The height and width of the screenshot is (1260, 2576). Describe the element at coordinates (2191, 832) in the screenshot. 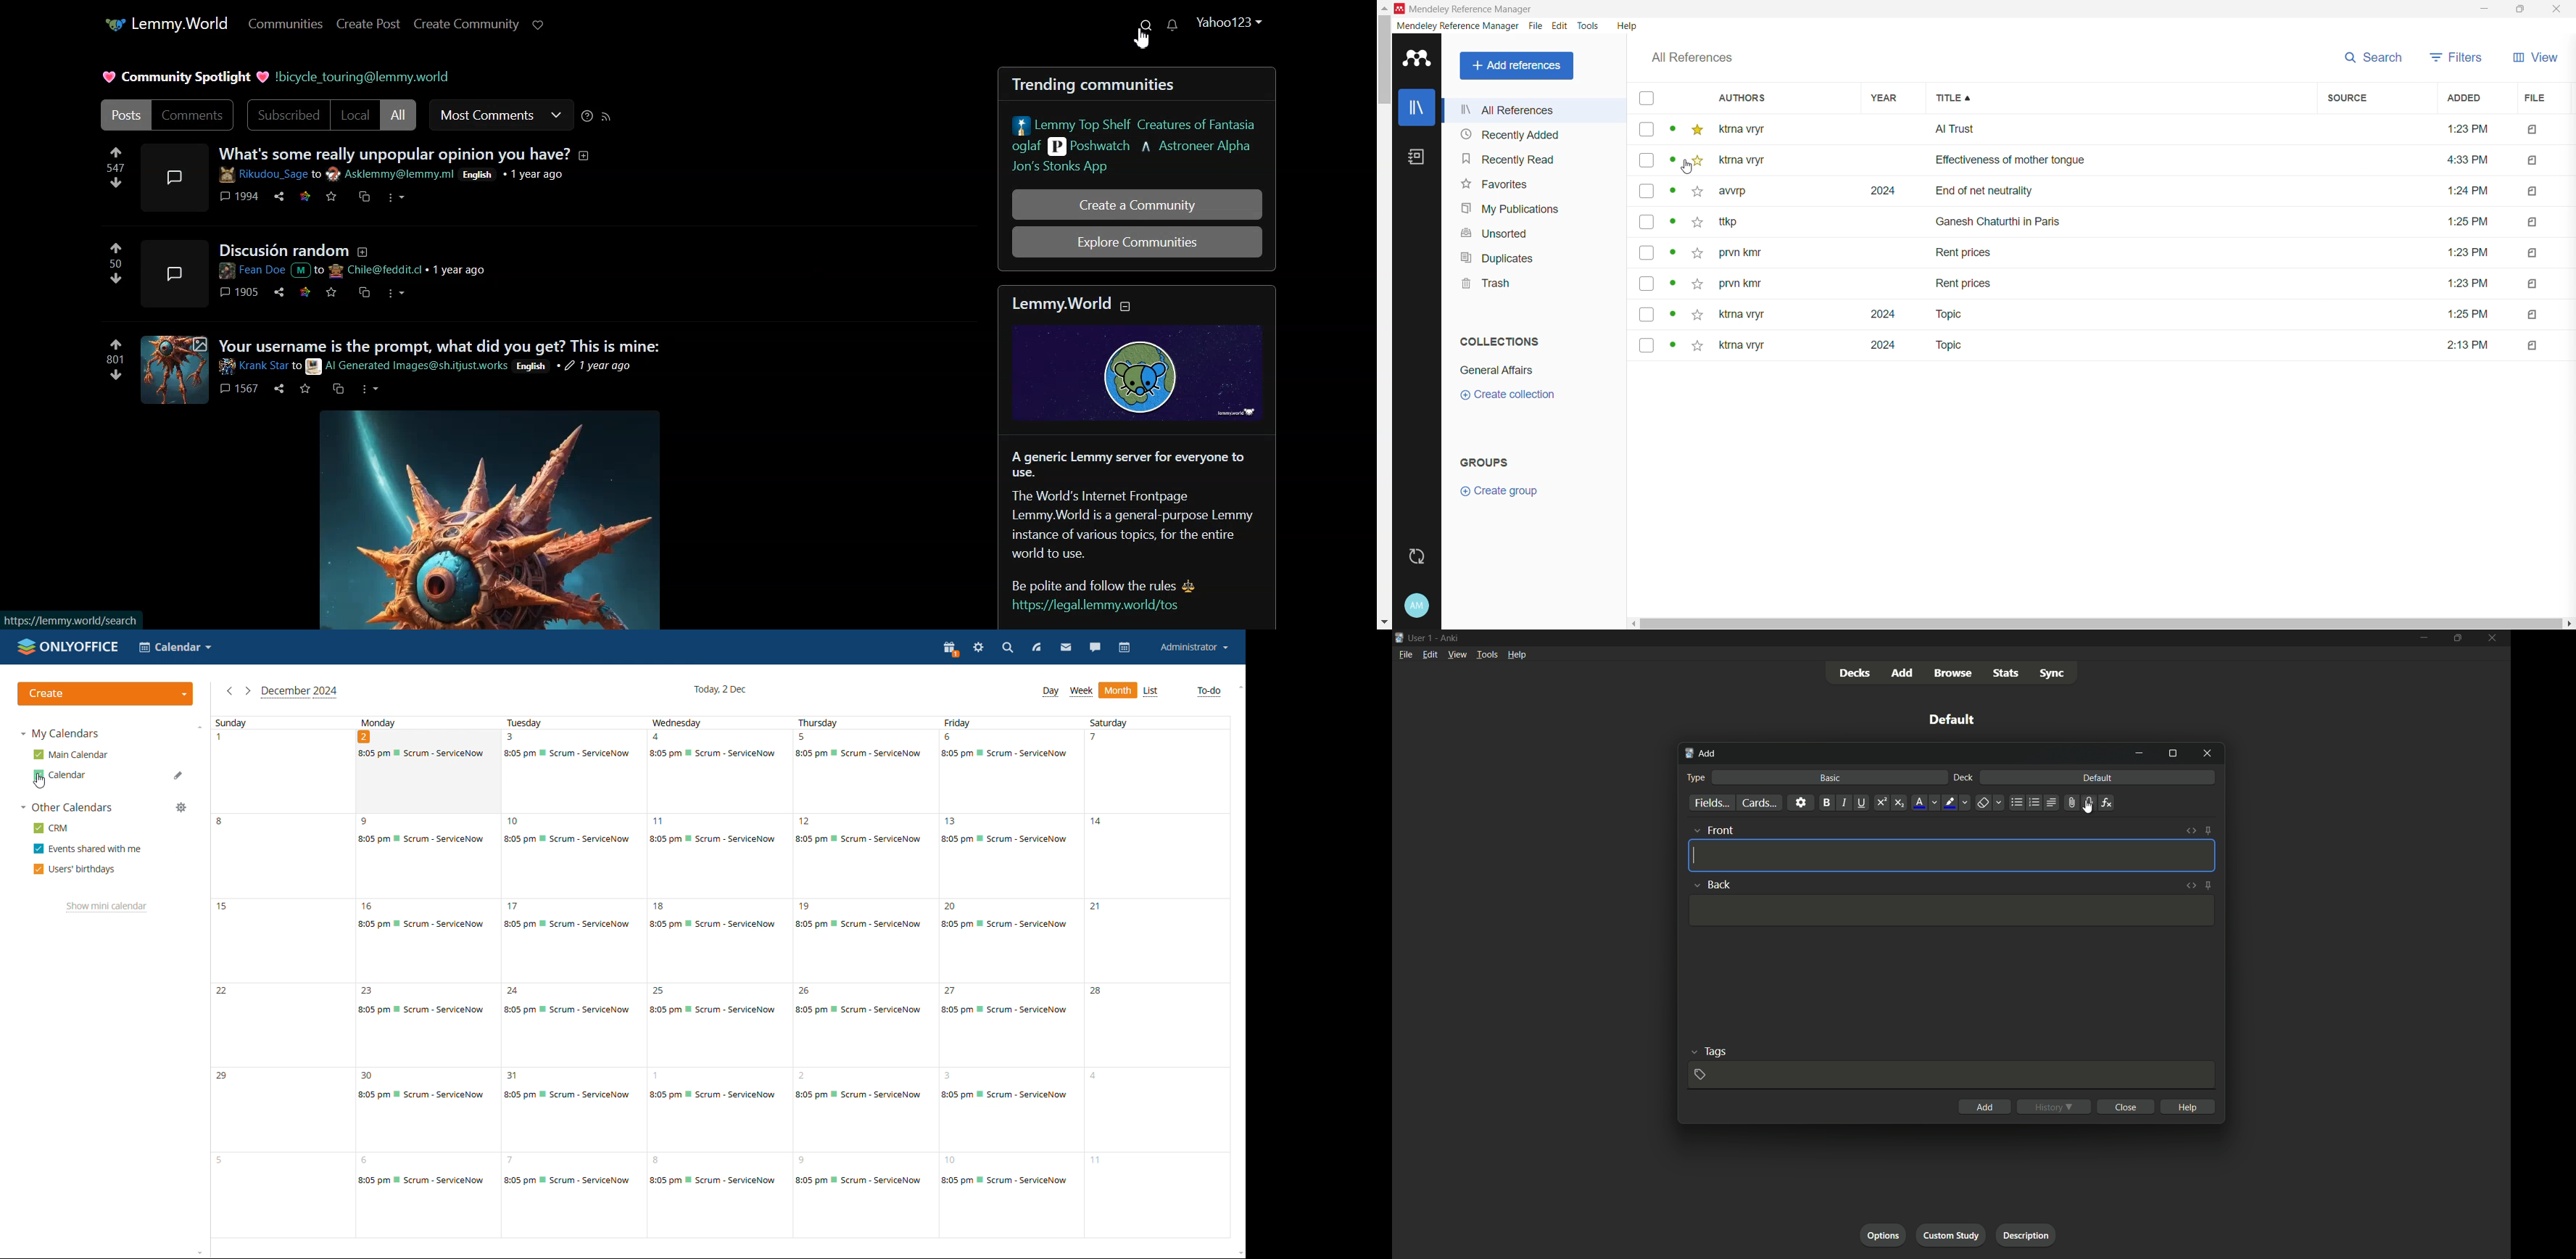

I see `toggle html editor` at that location.